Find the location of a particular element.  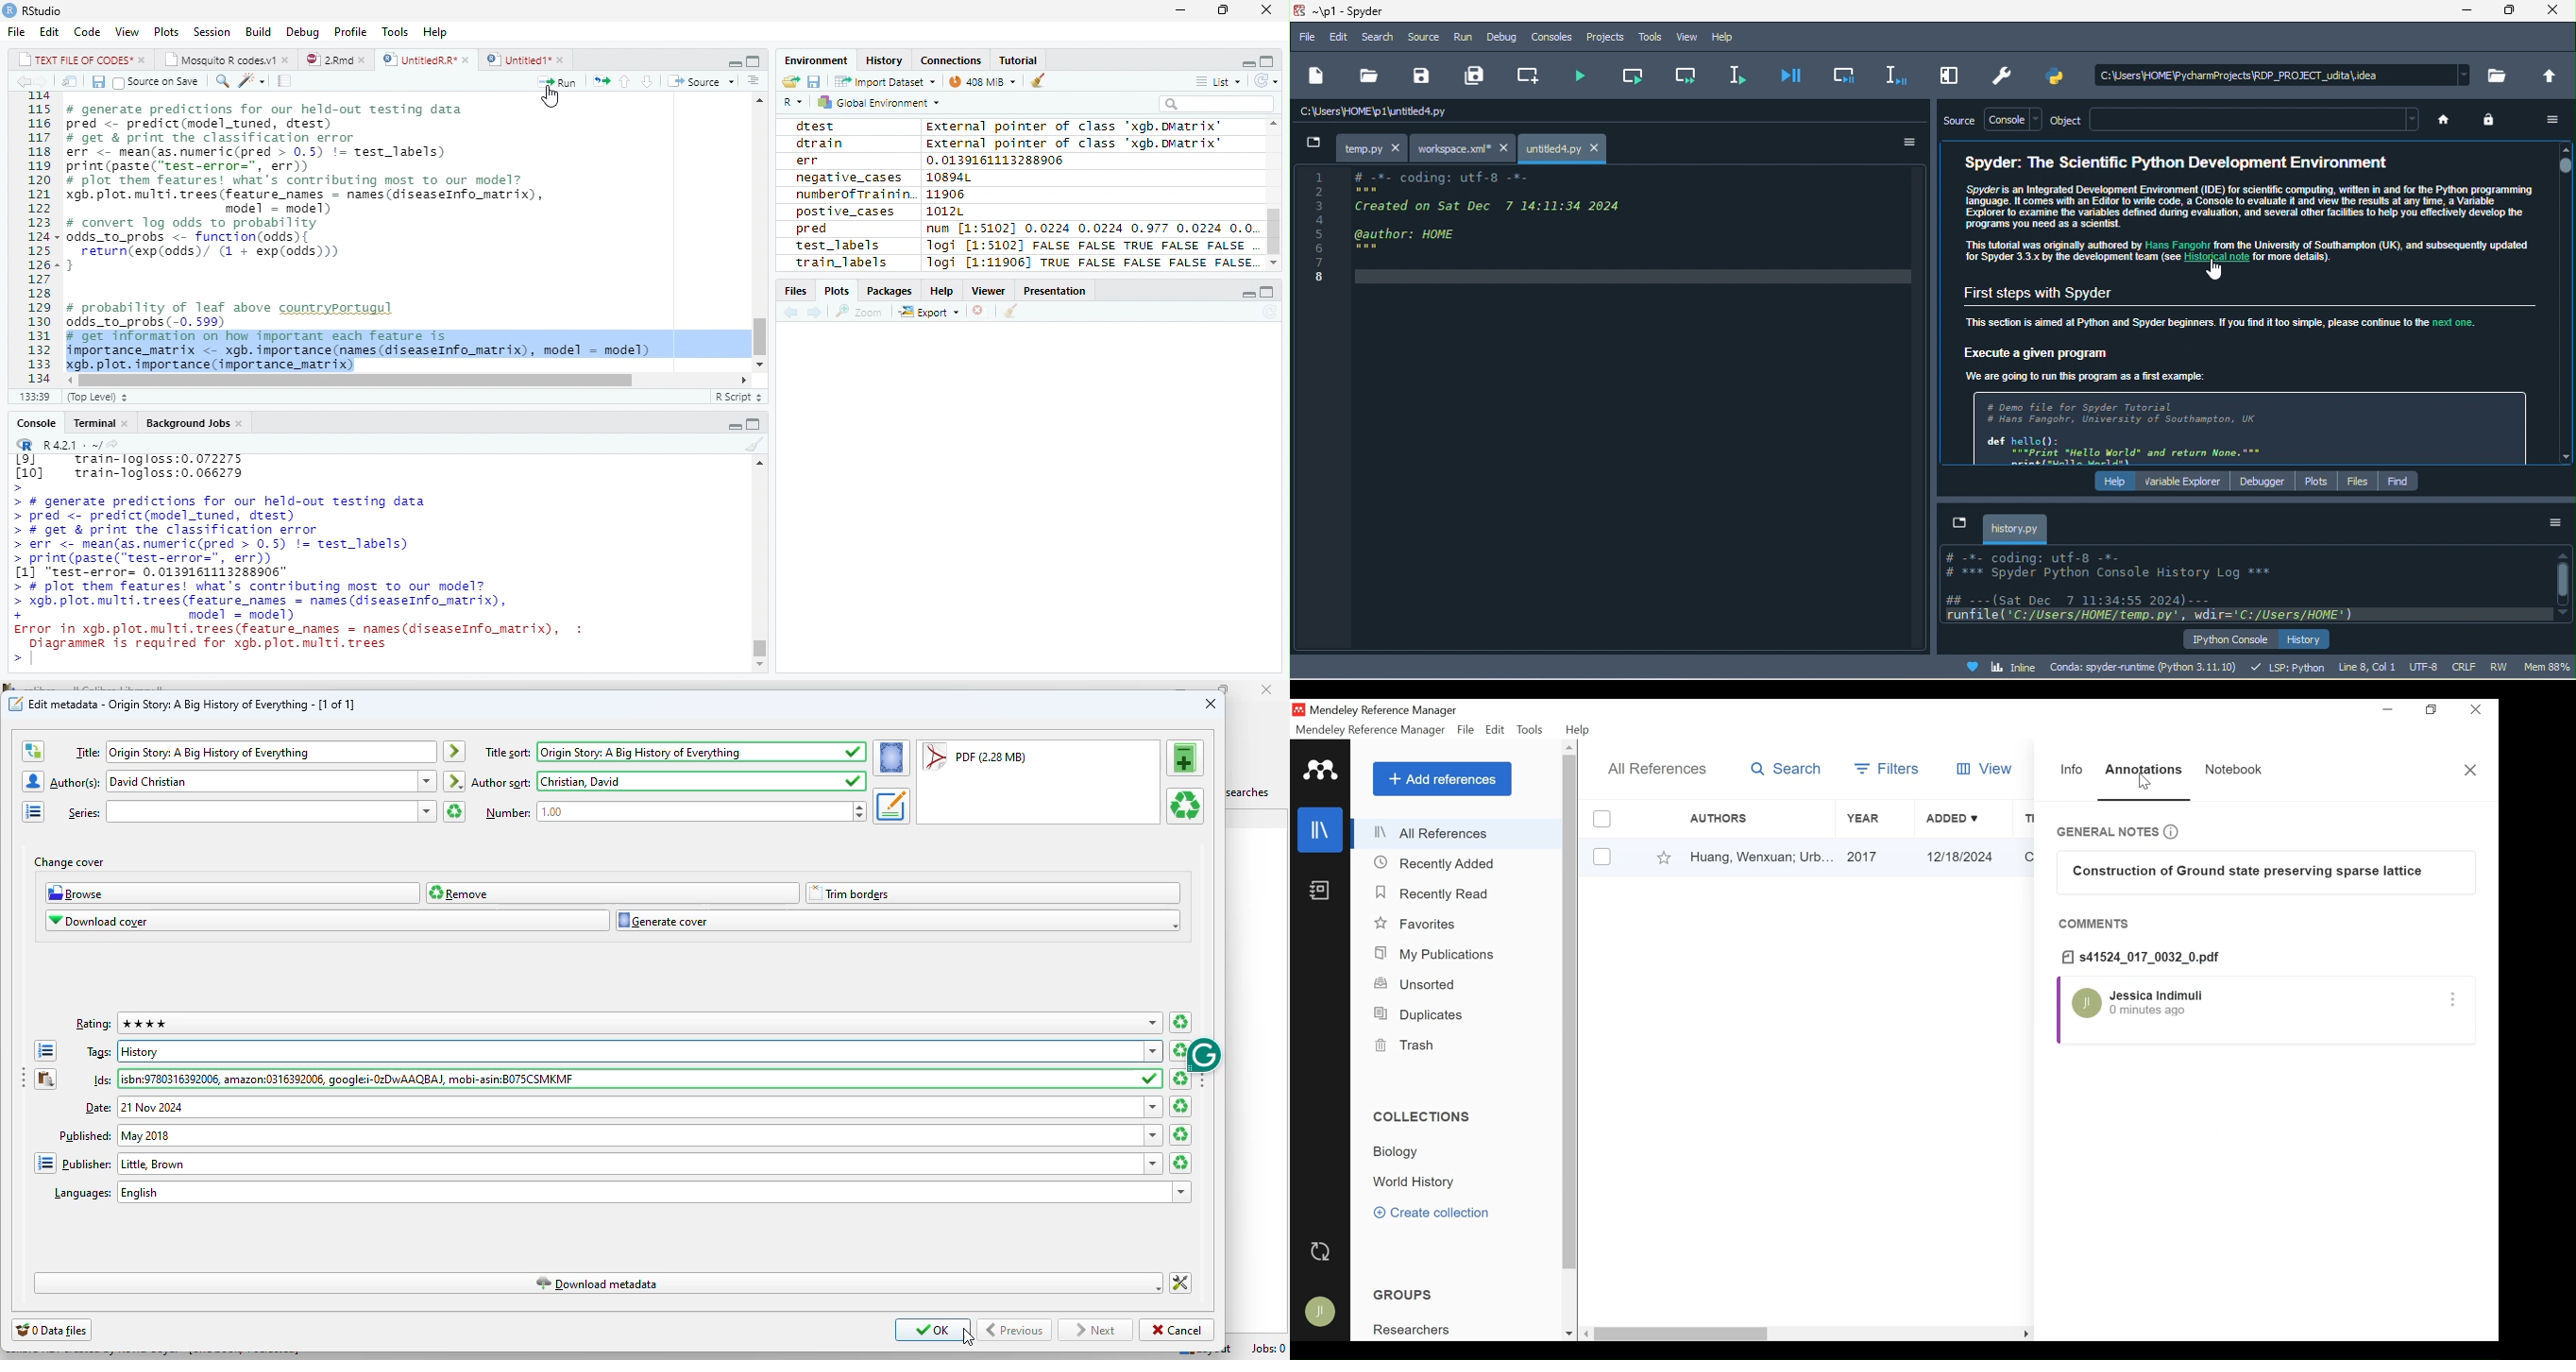

10894L is located at coordinates (952, 178).